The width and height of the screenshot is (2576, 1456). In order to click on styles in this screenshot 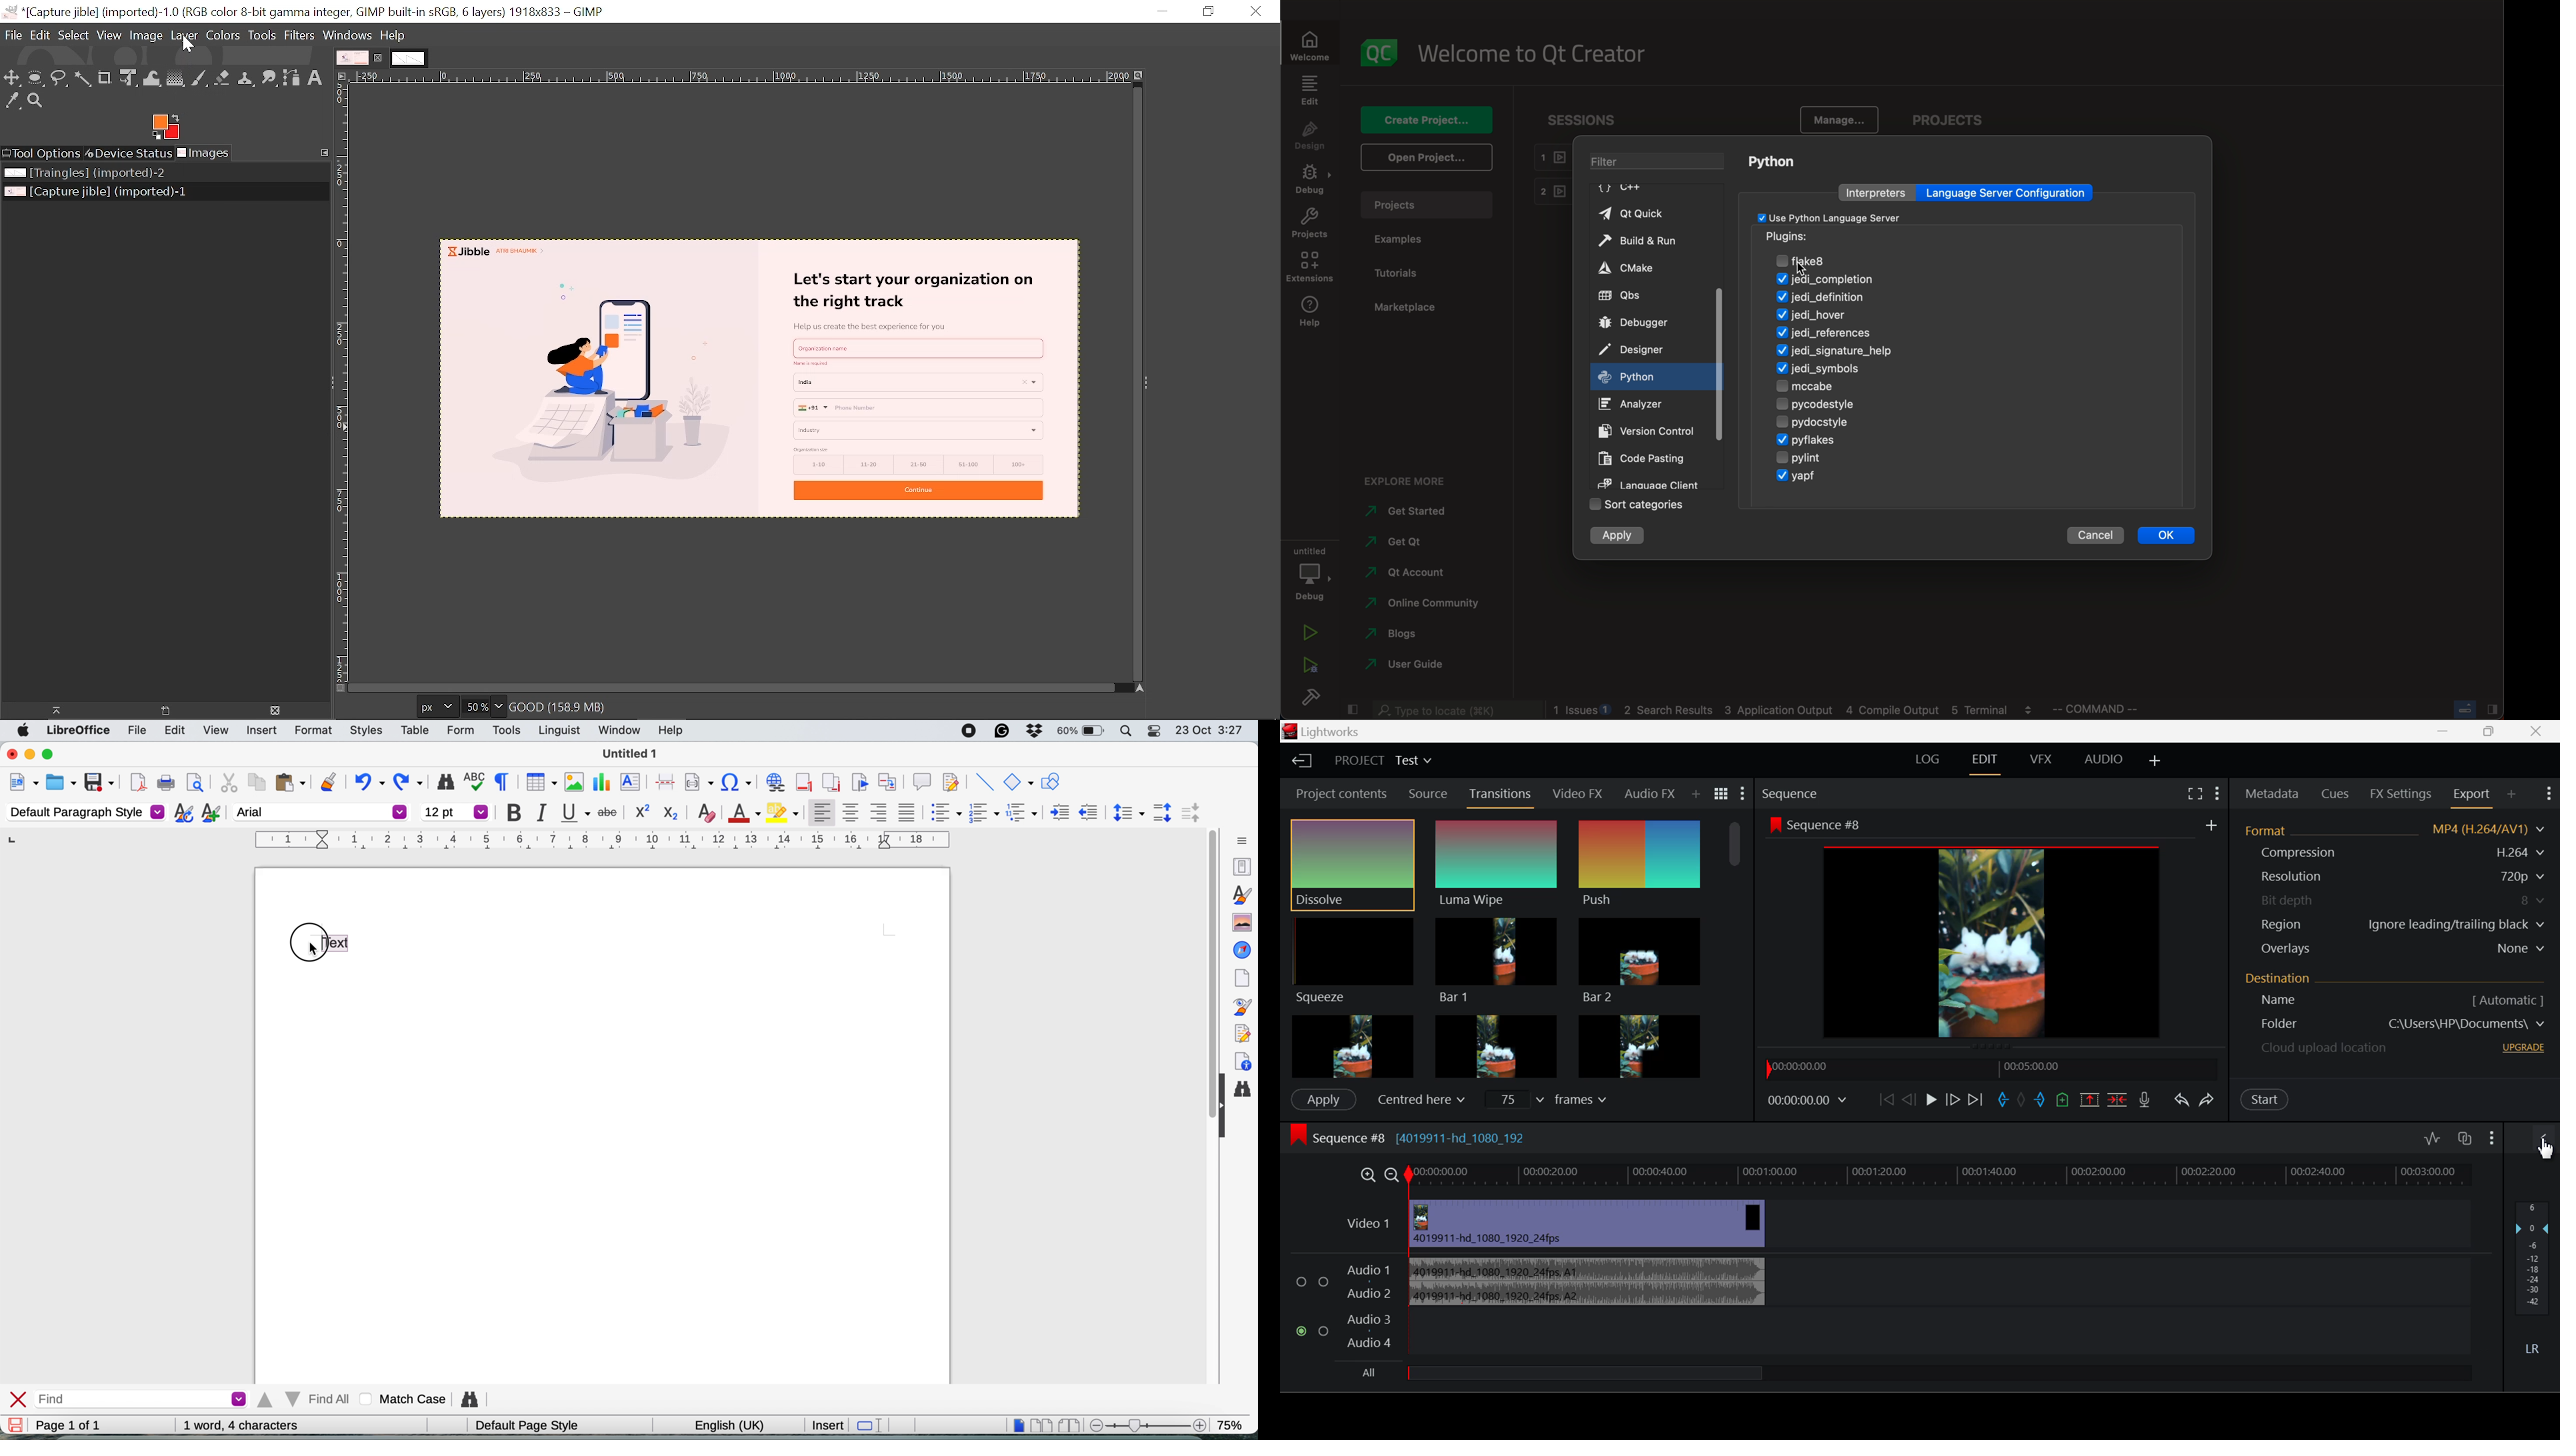, I will do `click(362, 731)`.